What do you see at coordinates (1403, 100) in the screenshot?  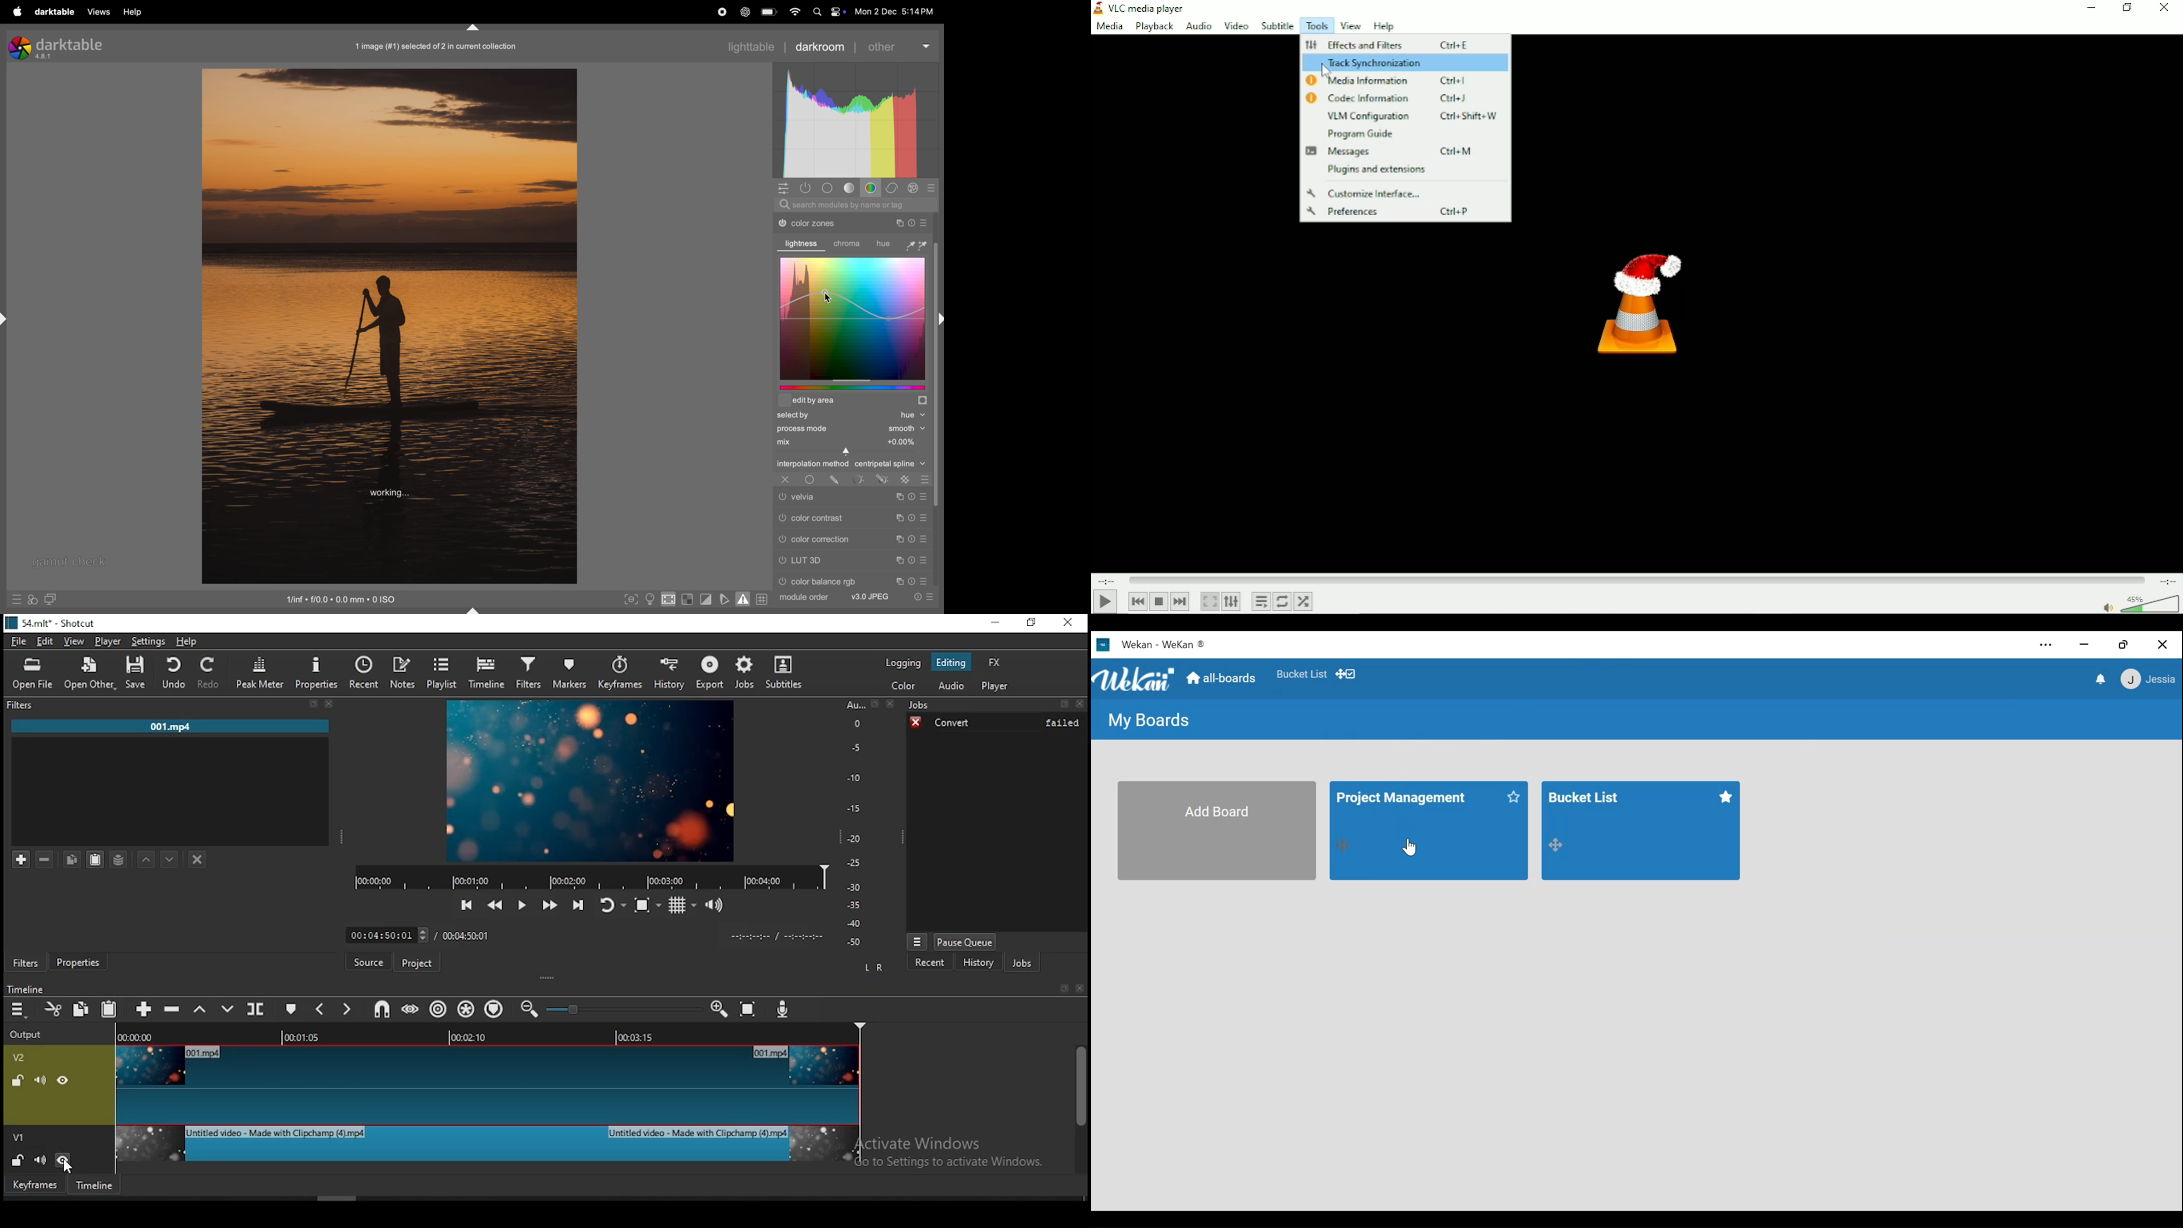 I see `Codec information` at bounding box center [1403, 100].